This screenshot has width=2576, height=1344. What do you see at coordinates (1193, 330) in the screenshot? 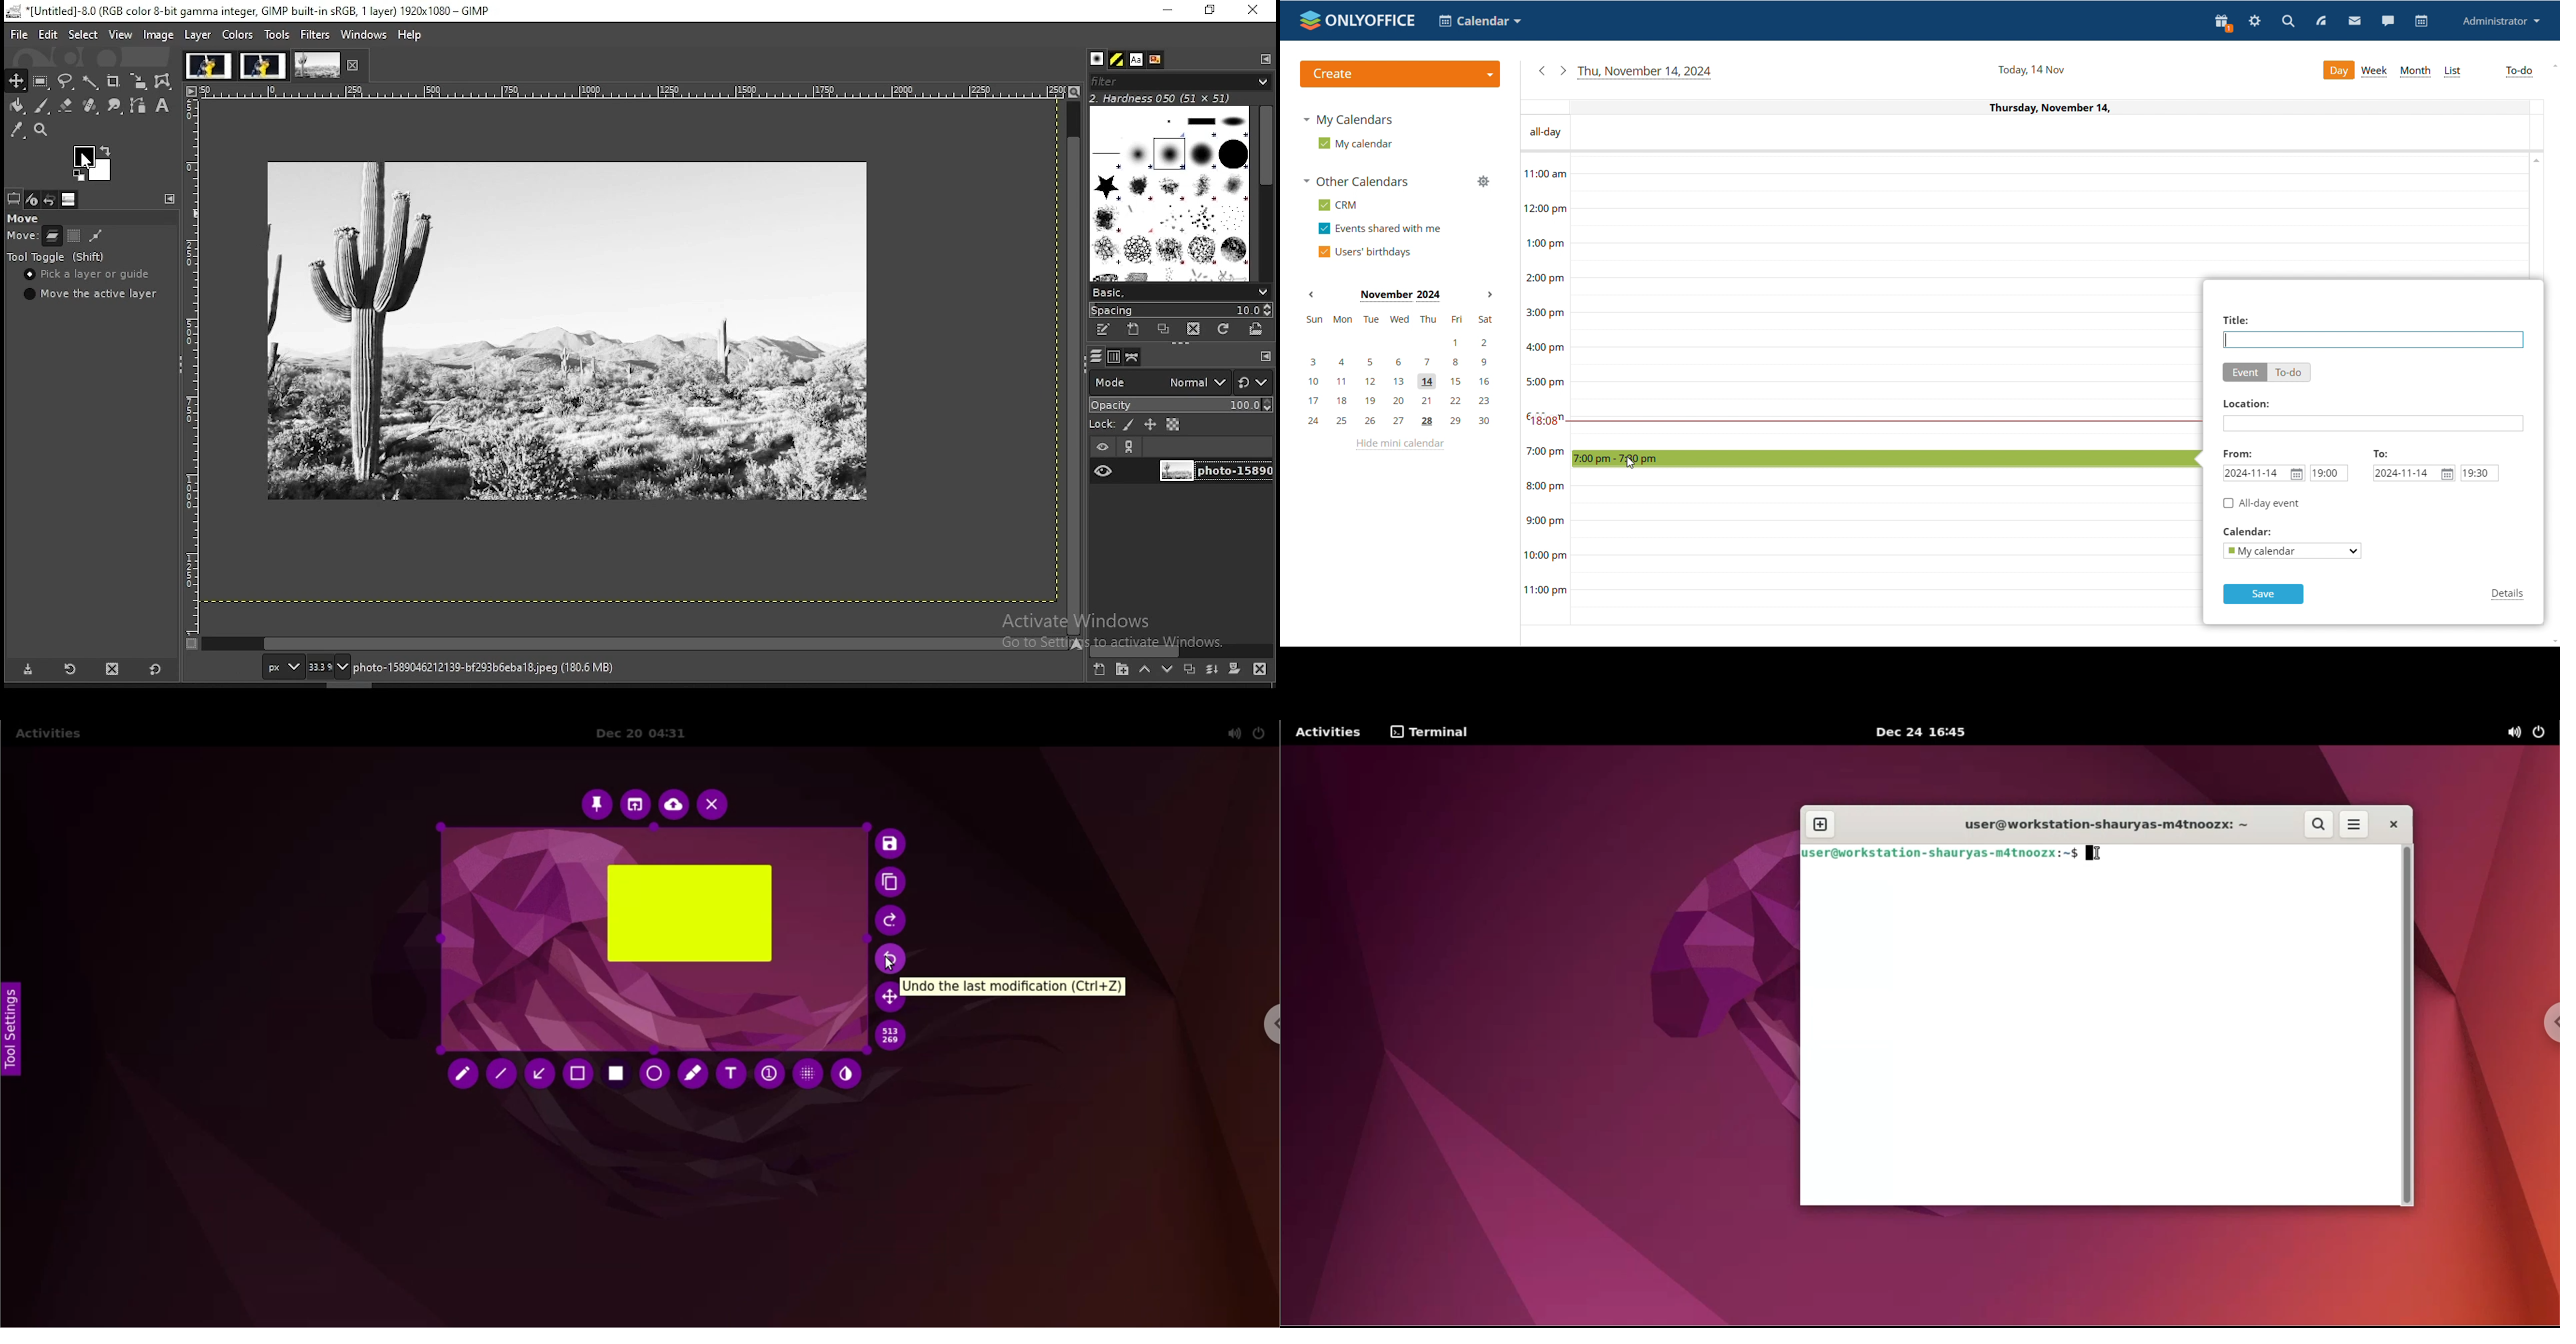
I see `delete brush` at bounding box center [1193, 330].